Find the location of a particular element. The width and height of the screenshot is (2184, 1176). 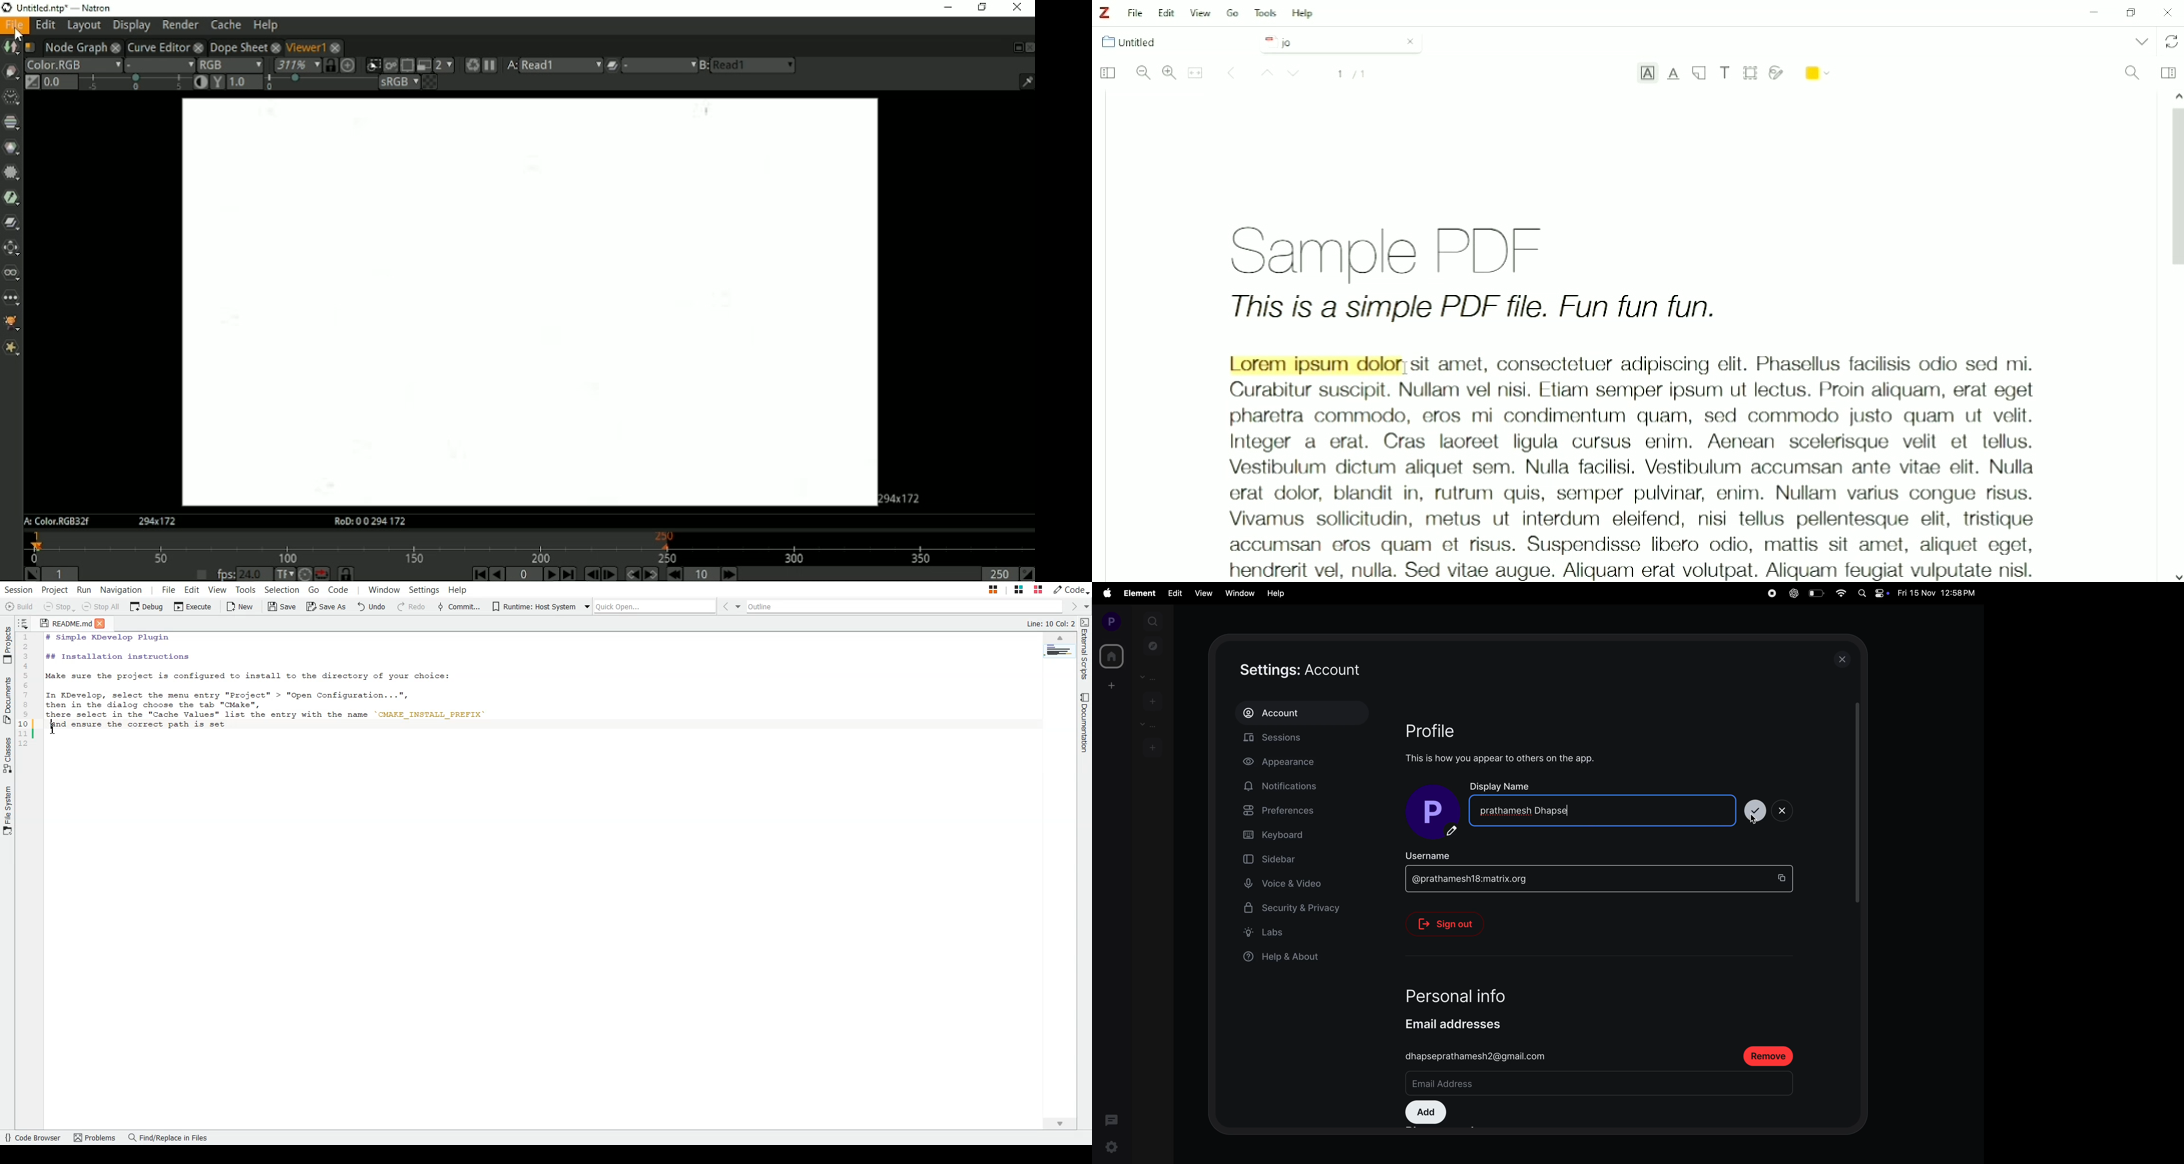

date and time is located at coordinates (1939, 594).